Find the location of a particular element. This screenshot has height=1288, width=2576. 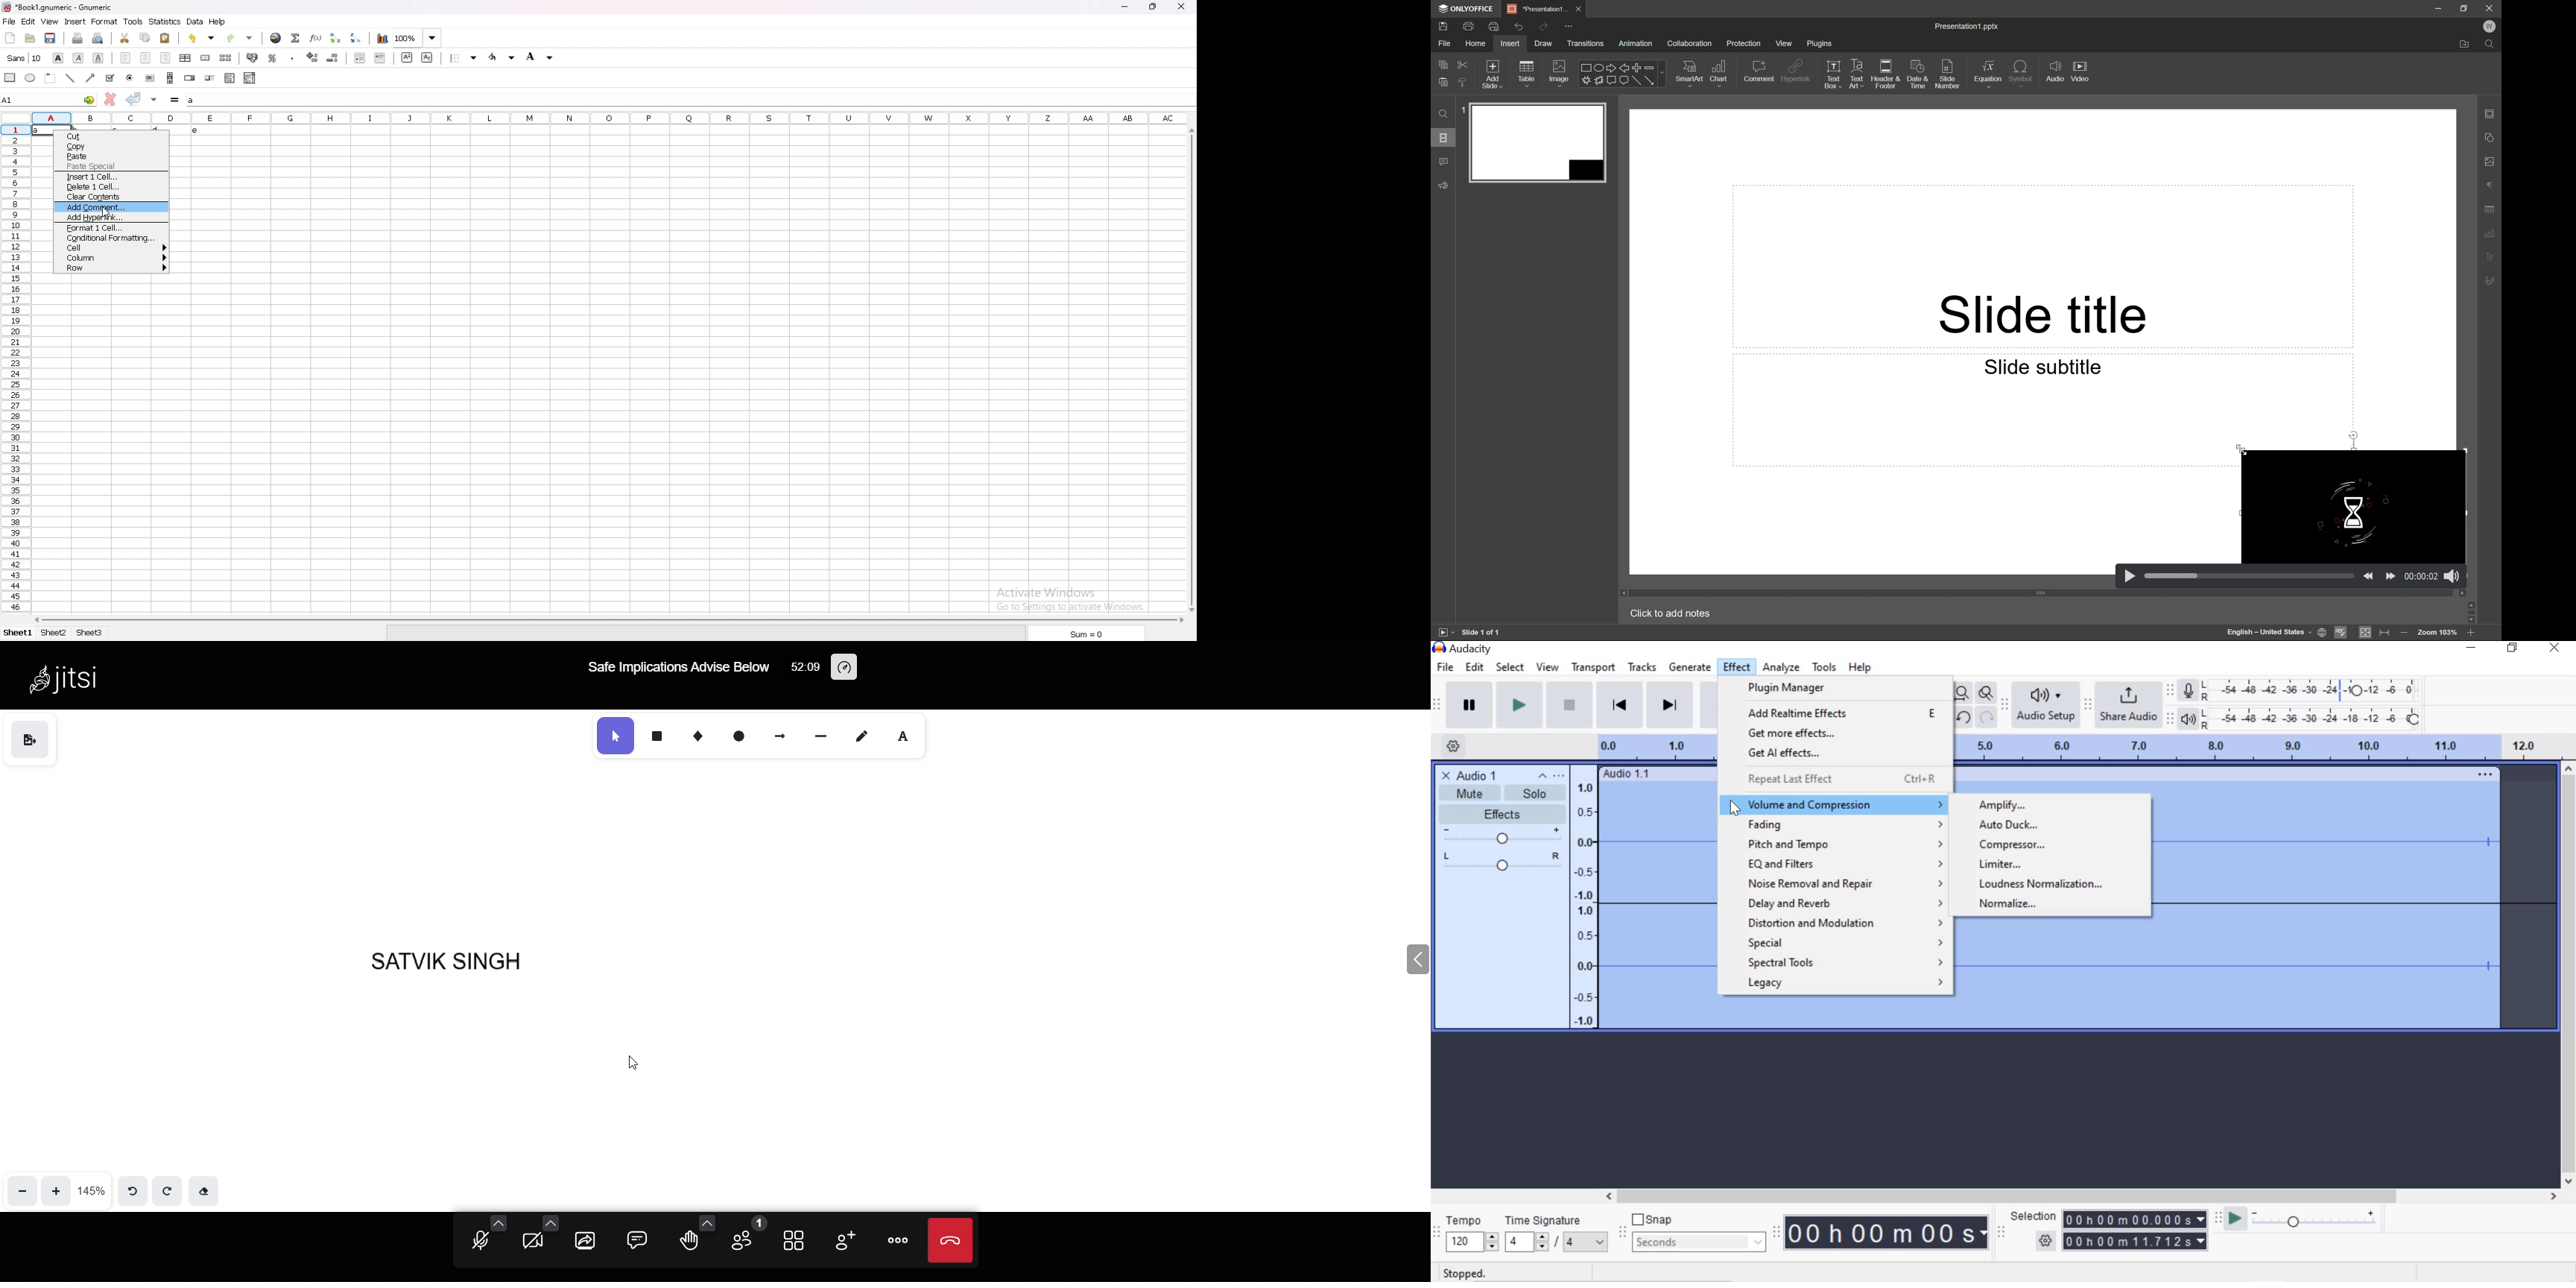

W is located at coordinates (2491, 26).